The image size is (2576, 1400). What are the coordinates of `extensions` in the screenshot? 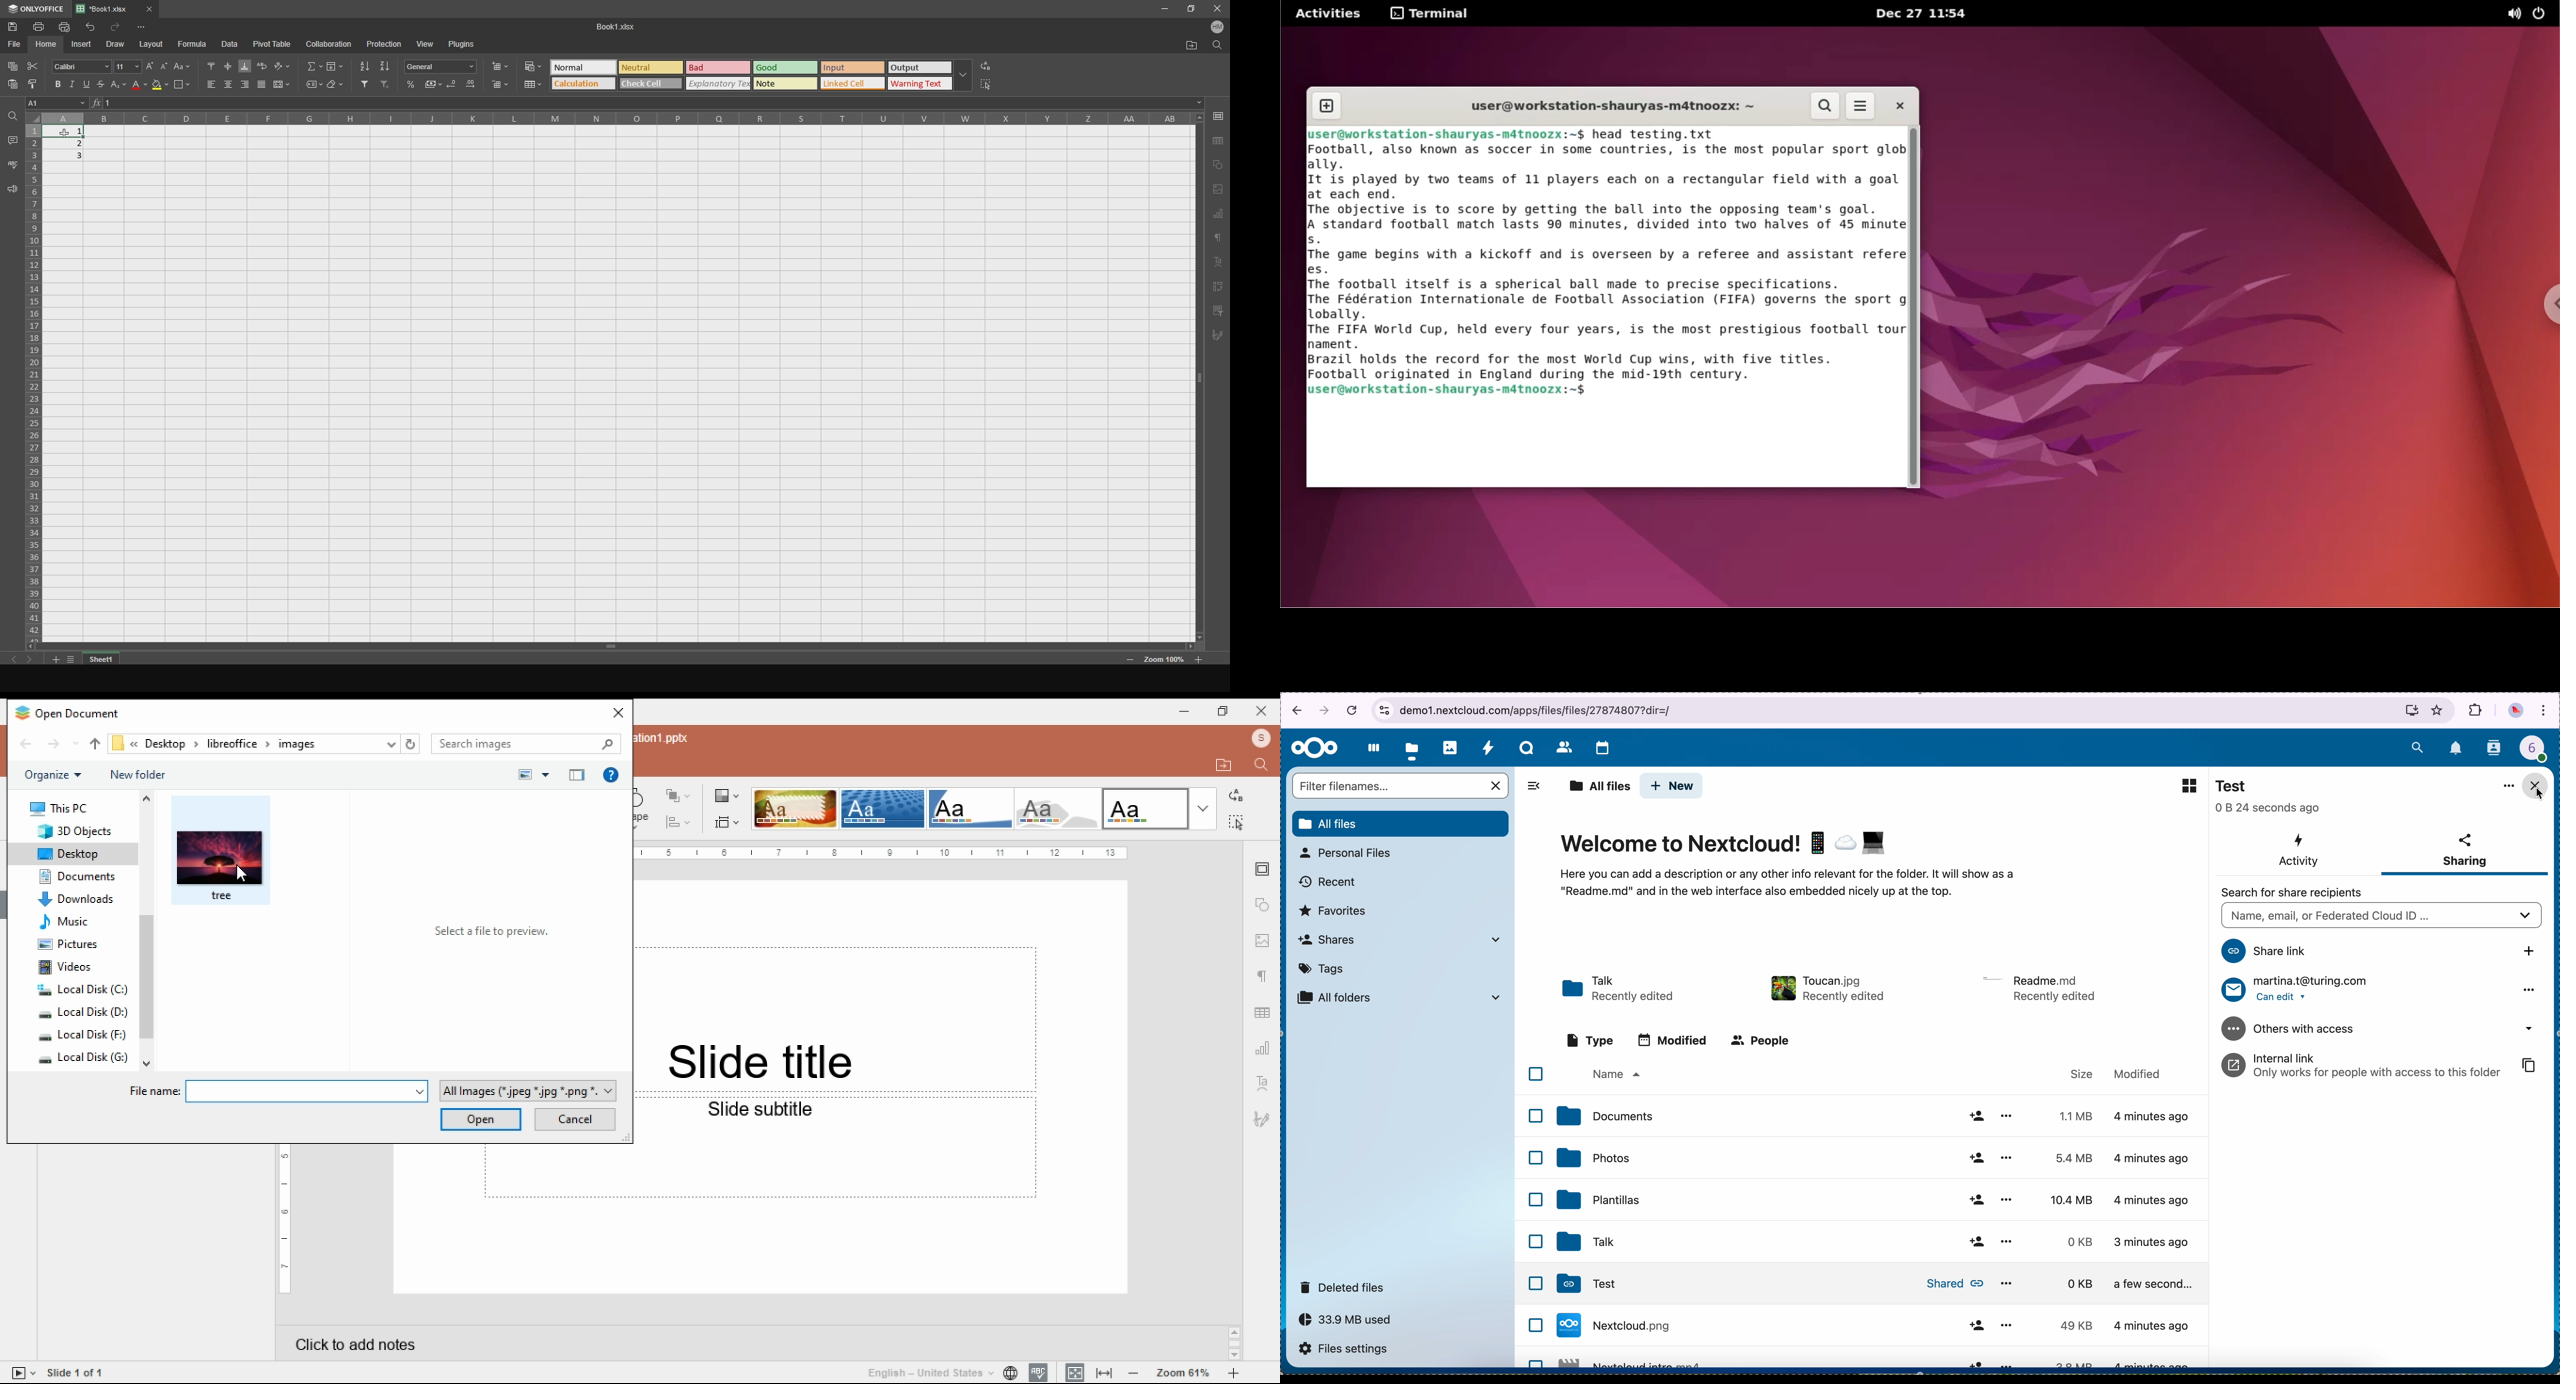 It's located at (2476, 710).